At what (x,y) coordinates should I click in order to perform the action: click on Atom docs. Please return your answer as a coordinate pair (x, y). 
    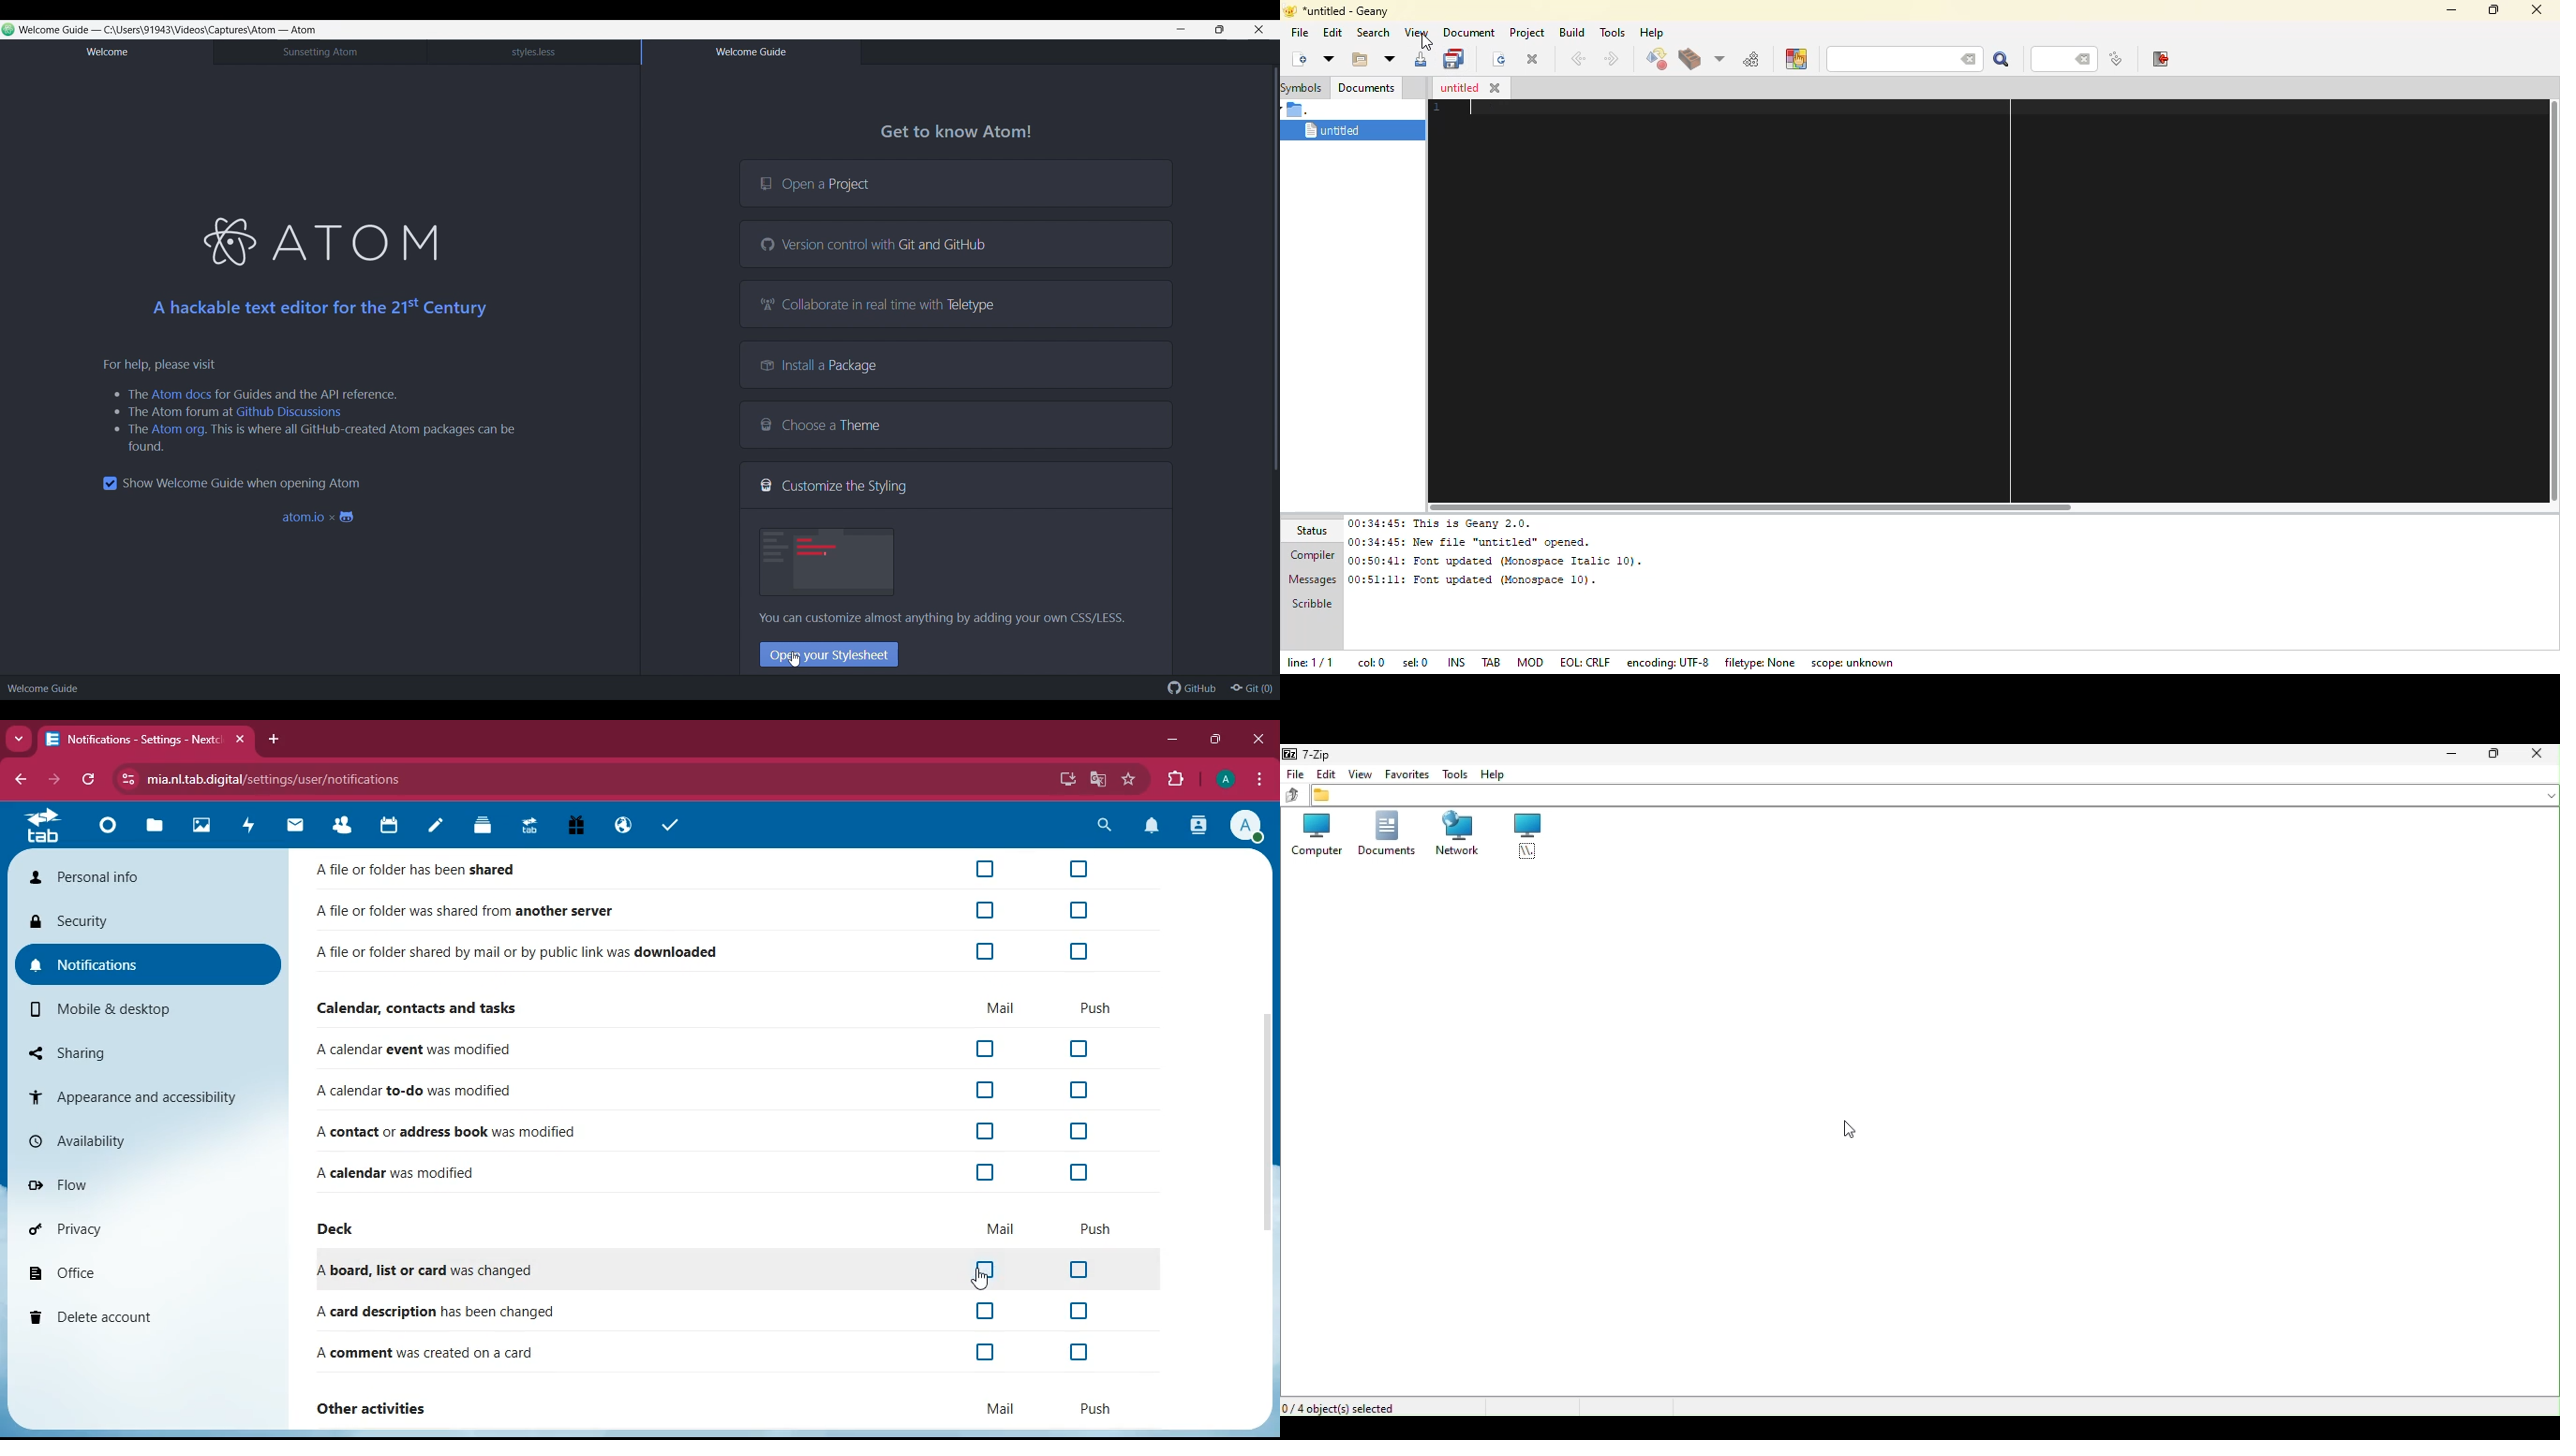
    Looking at the image, I should click on (182, 394).